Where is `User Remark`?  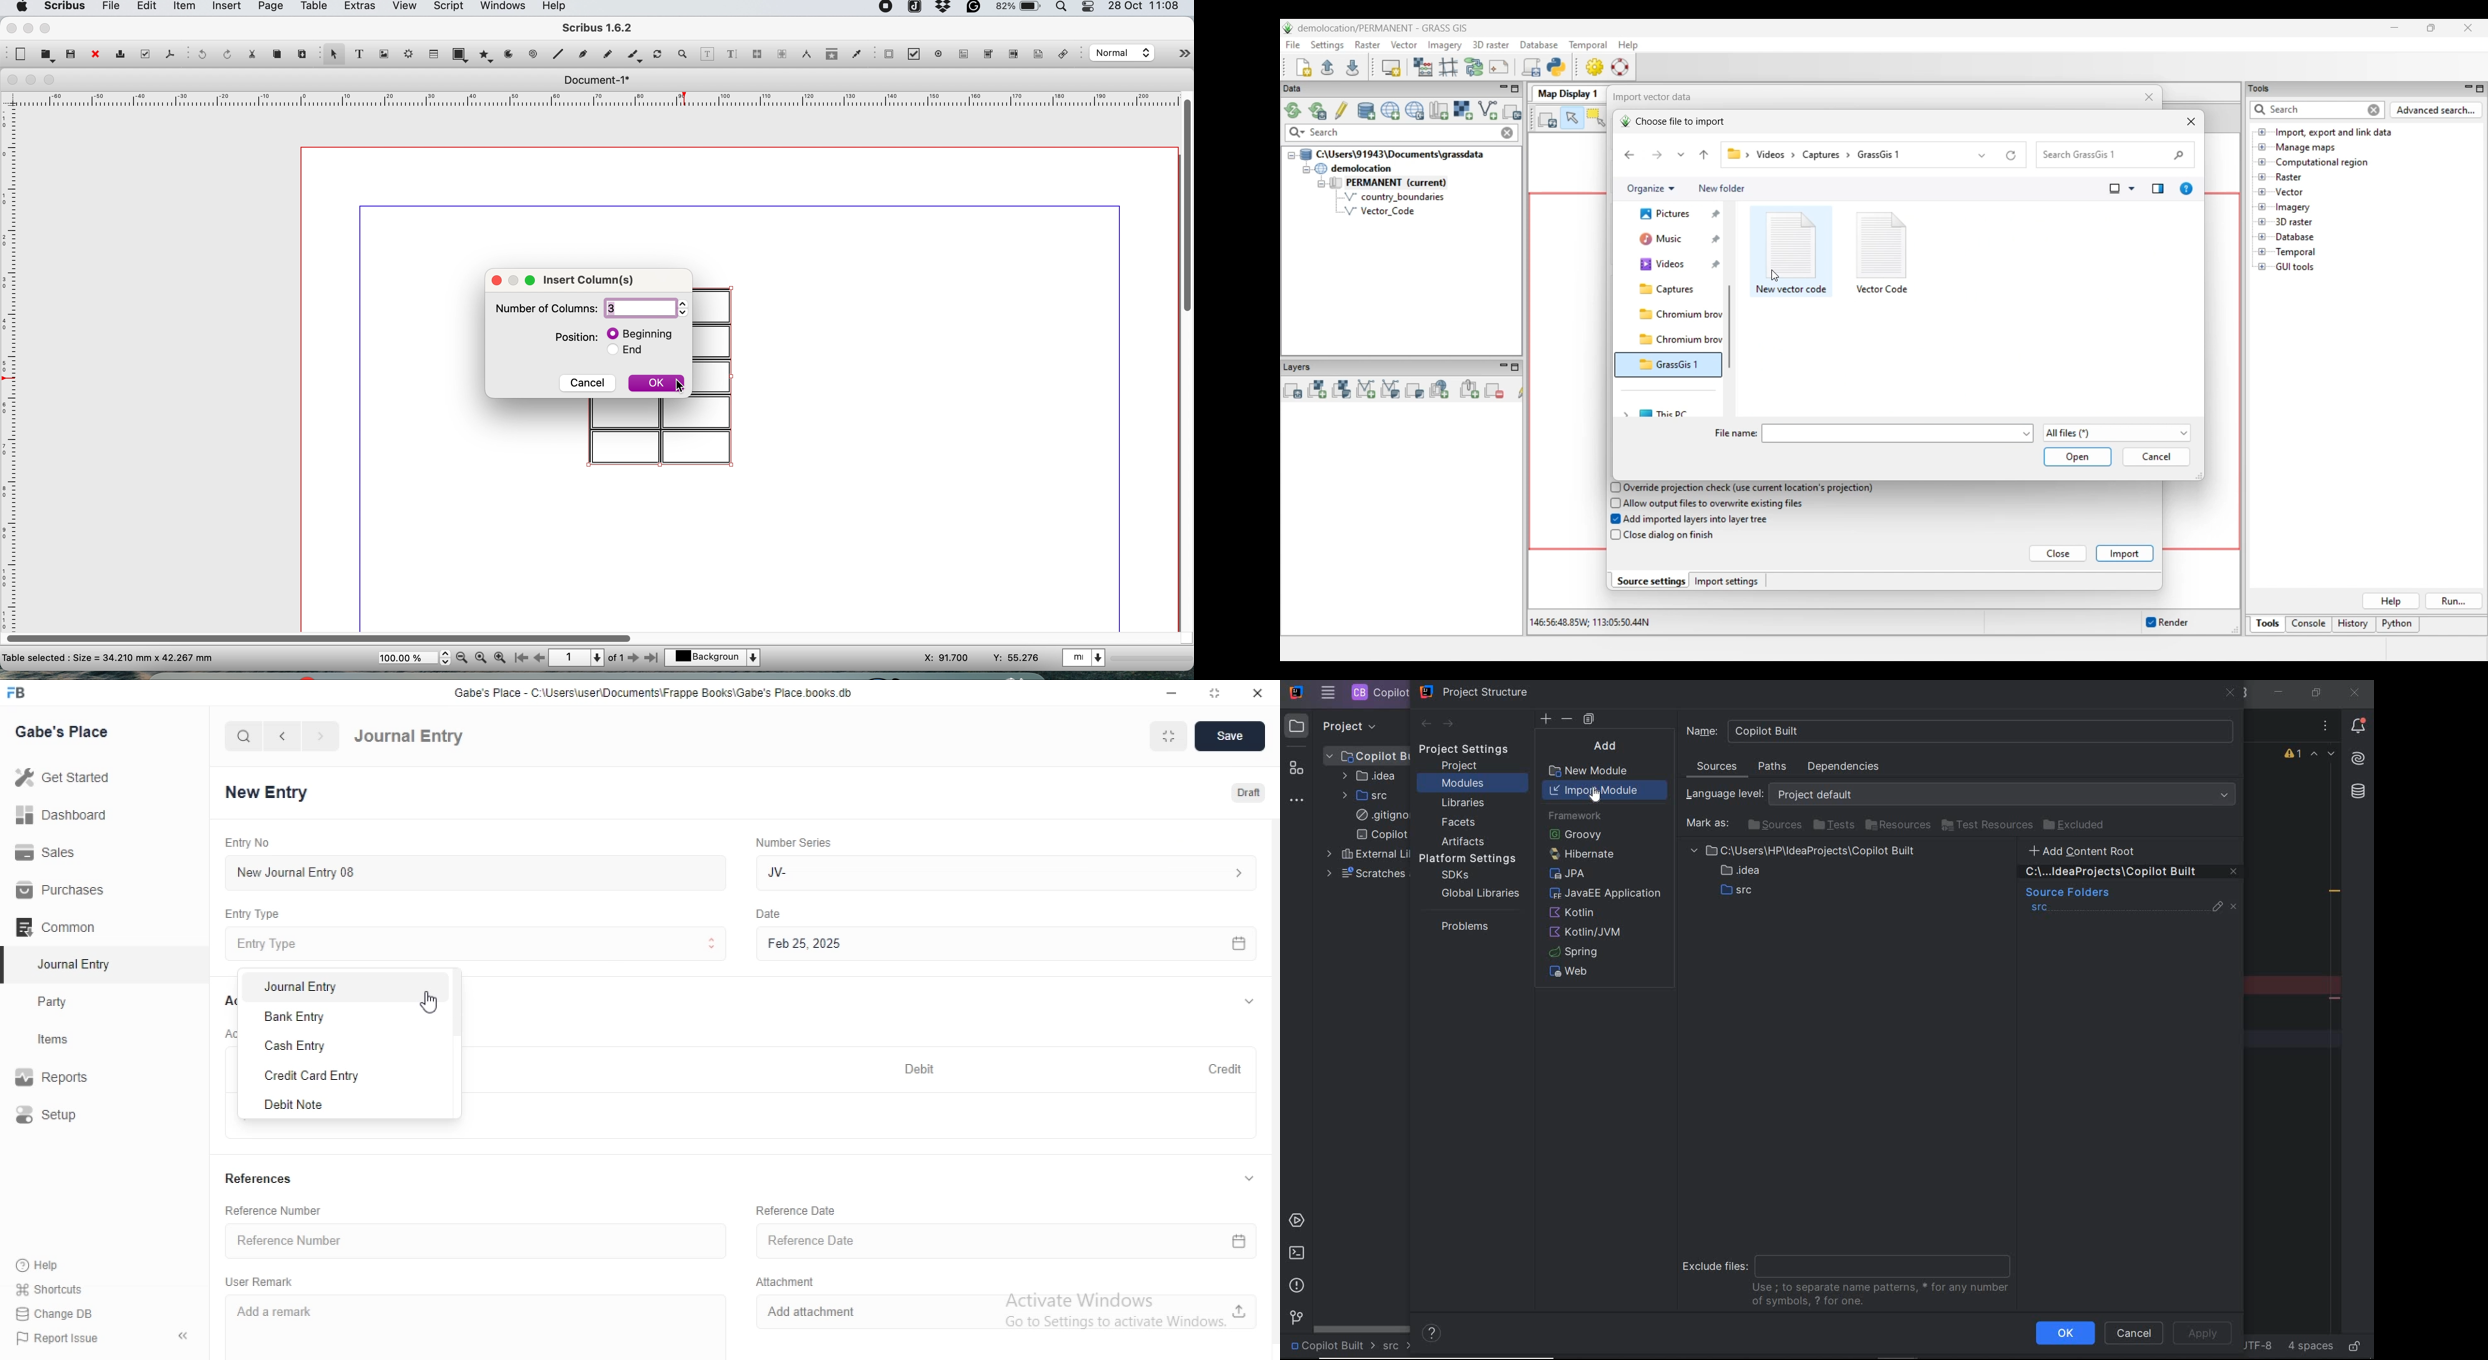 User Remark is located at coordinates (261, 1282).